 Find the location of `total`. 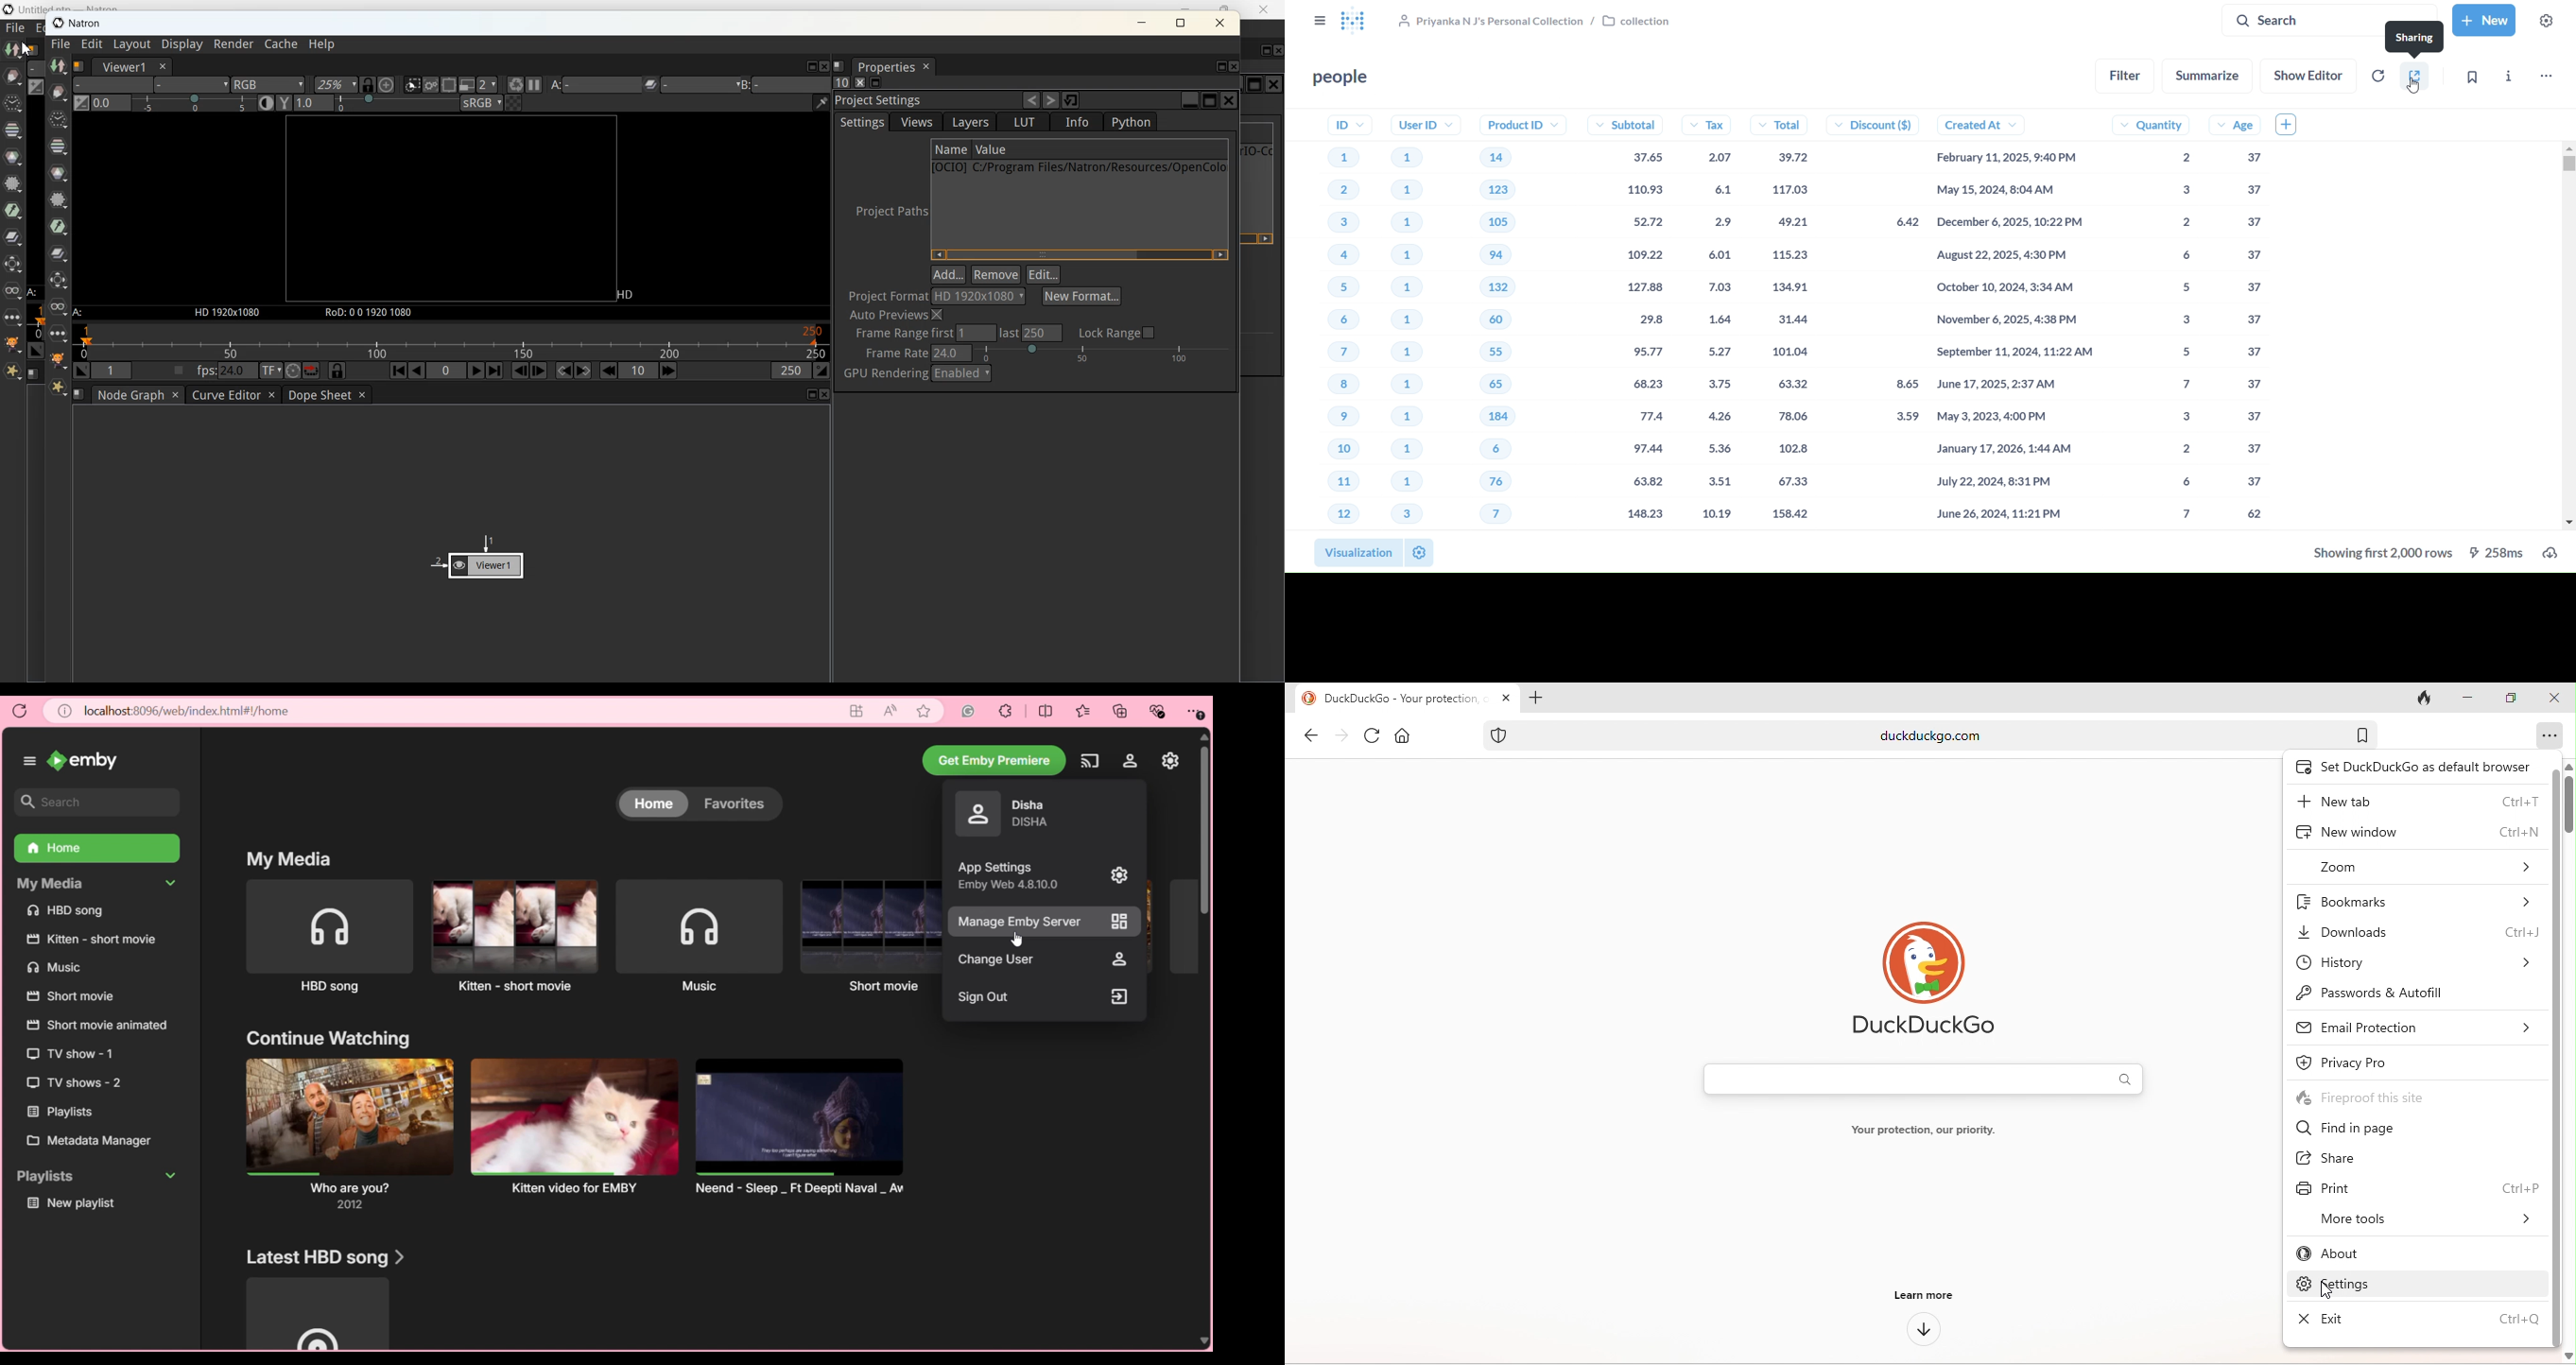

total is located at coordinates (1790, 321).